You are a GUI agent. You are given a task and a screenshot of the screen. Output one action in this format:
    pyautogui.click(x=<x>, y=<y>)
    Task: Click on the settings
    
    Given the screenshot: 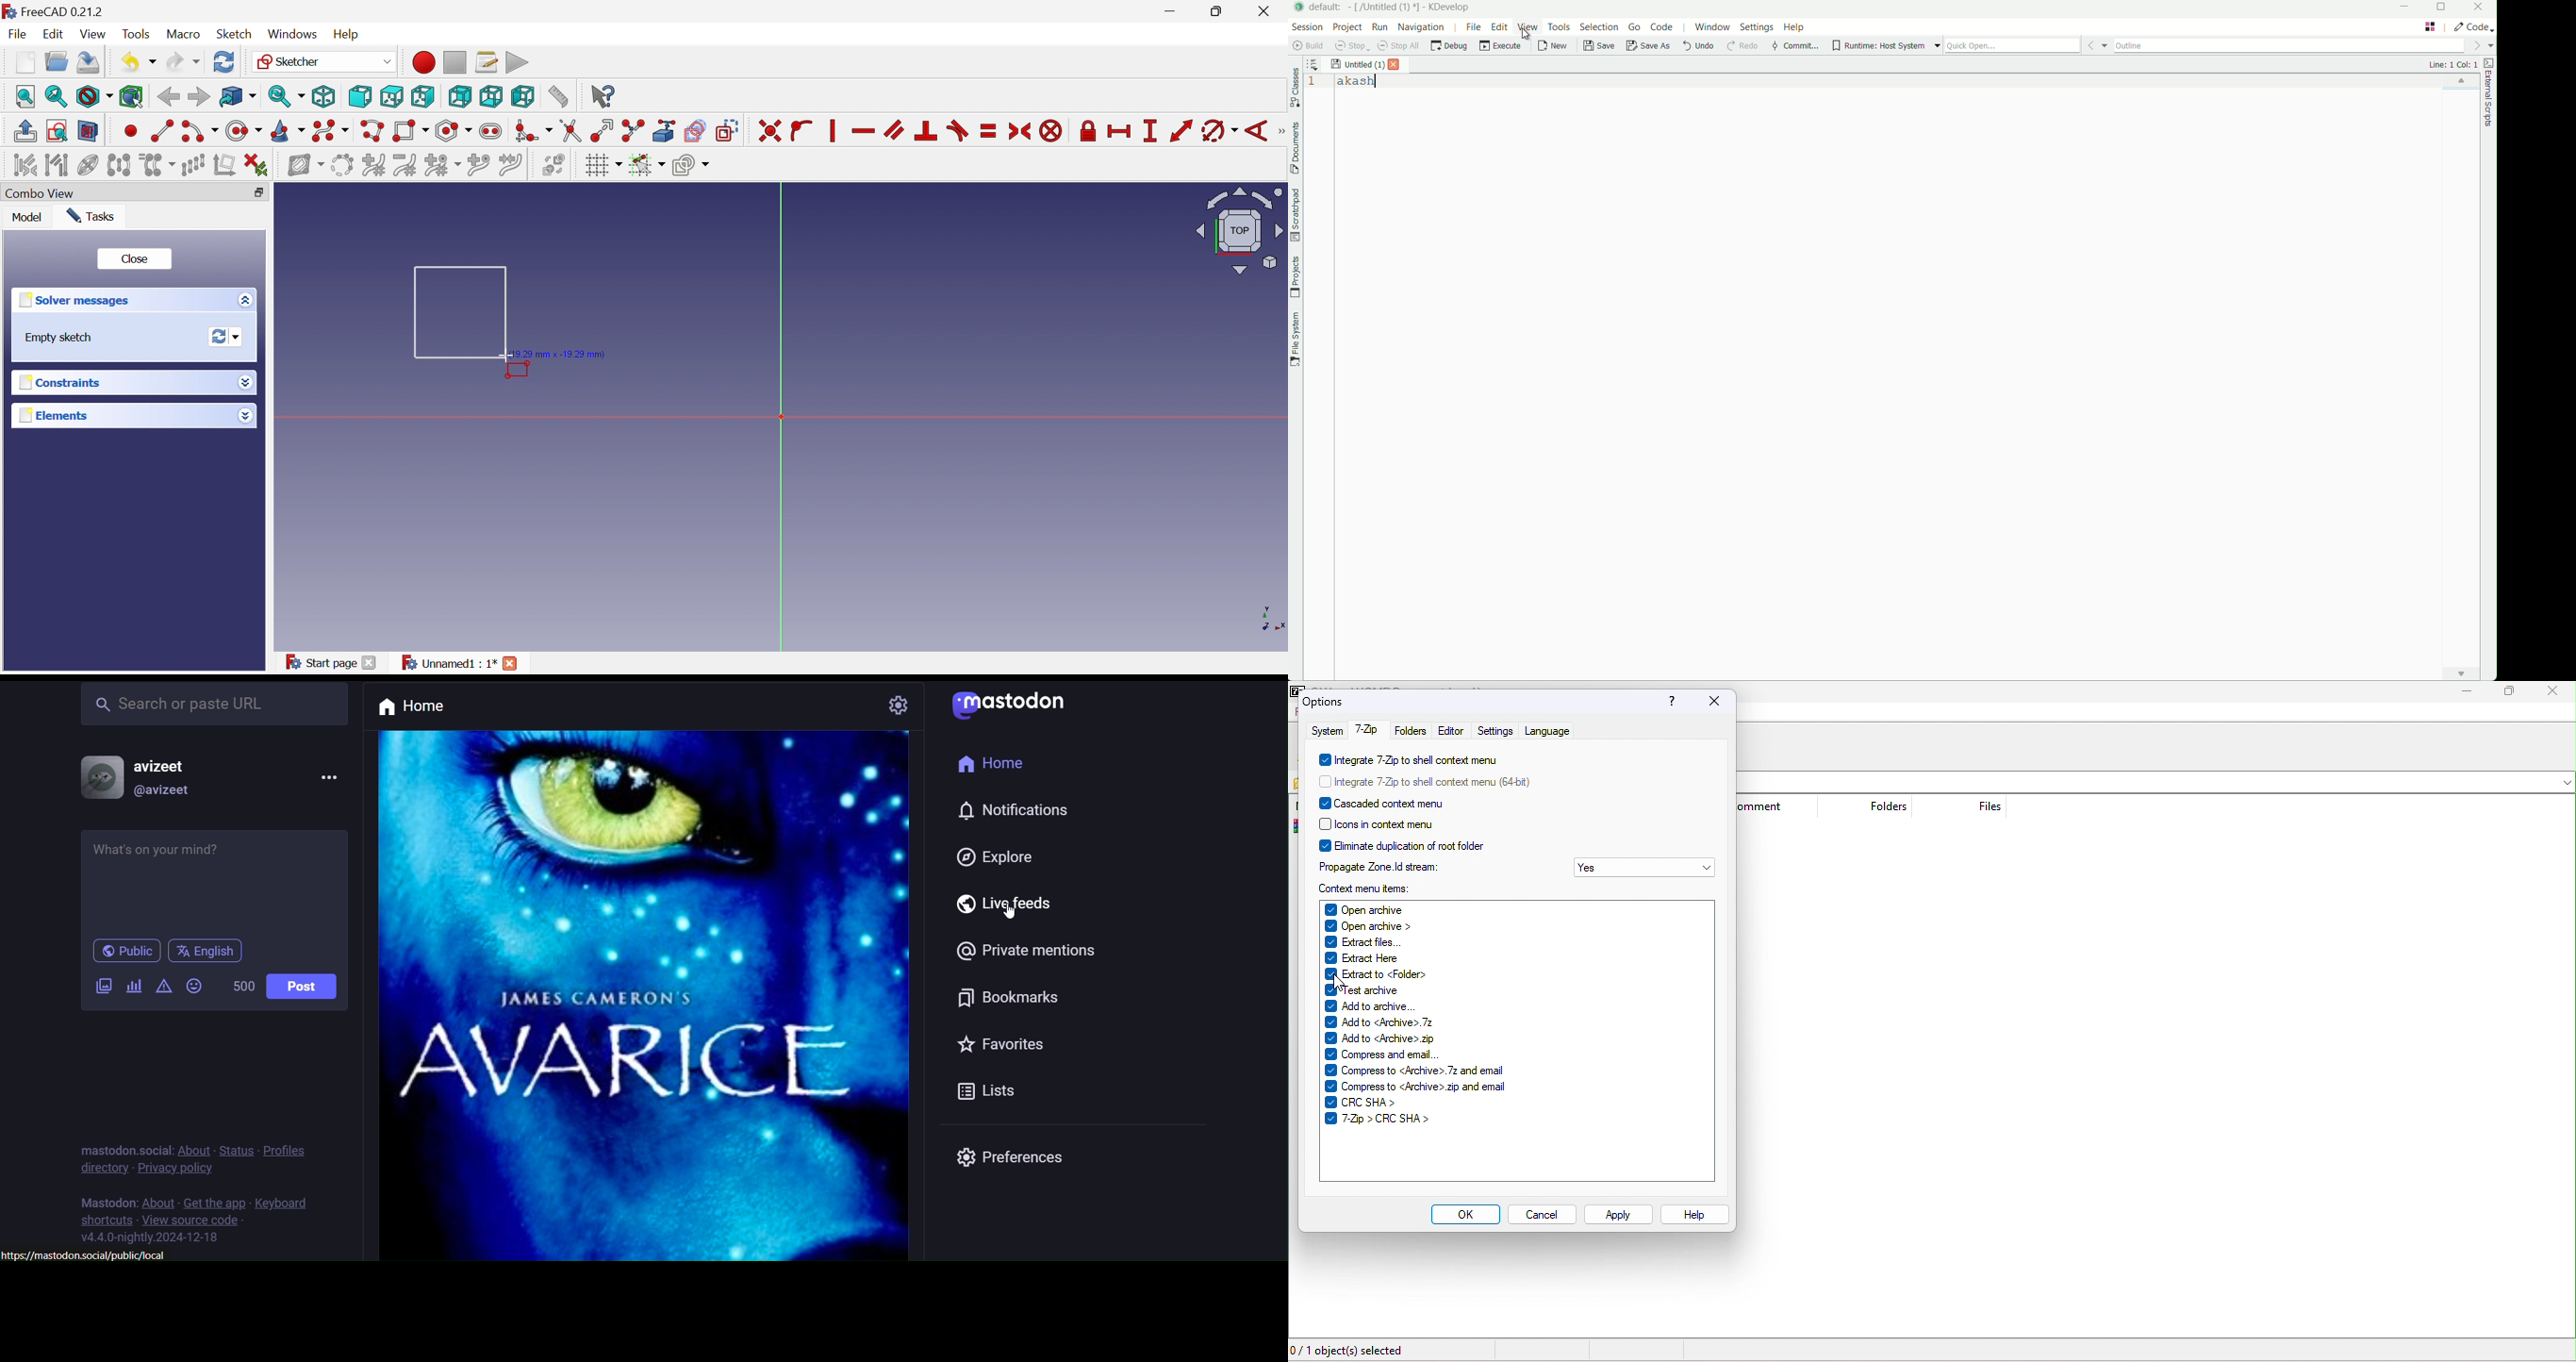 What is the action you would take?
    pyautogui.click(x=1757, y=26)
    